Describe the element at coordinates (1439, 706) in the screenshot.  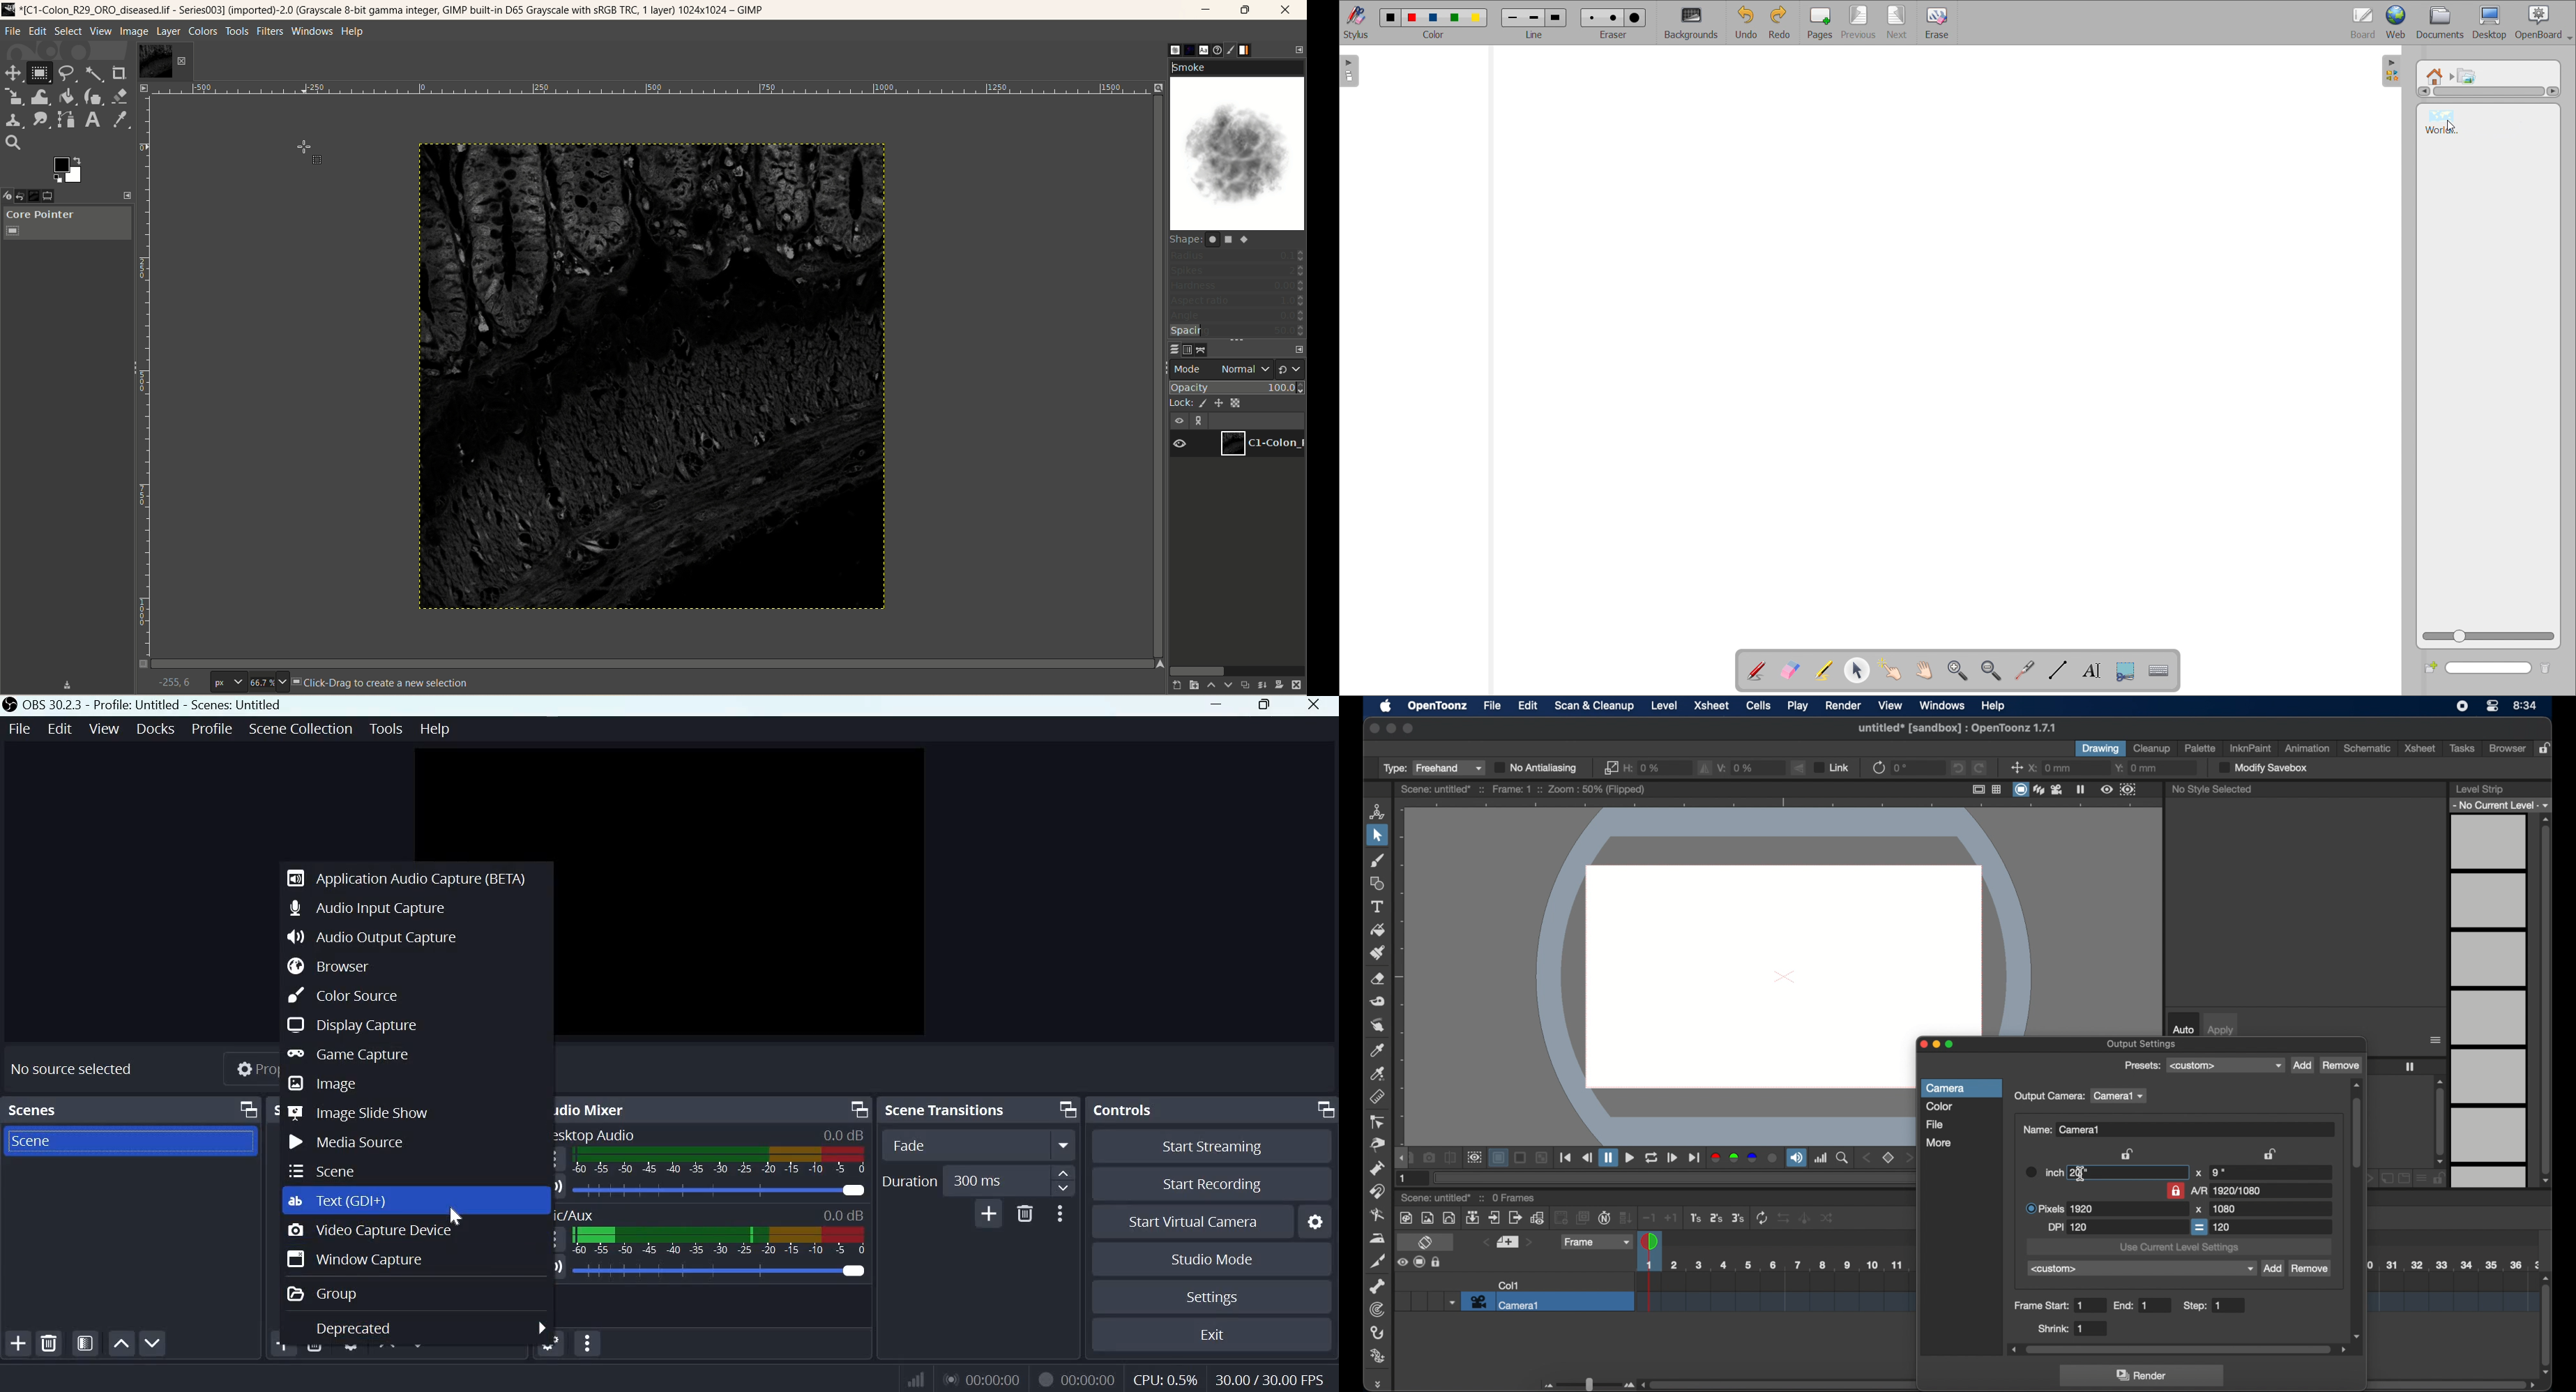
I see `opentoonz` at that location.